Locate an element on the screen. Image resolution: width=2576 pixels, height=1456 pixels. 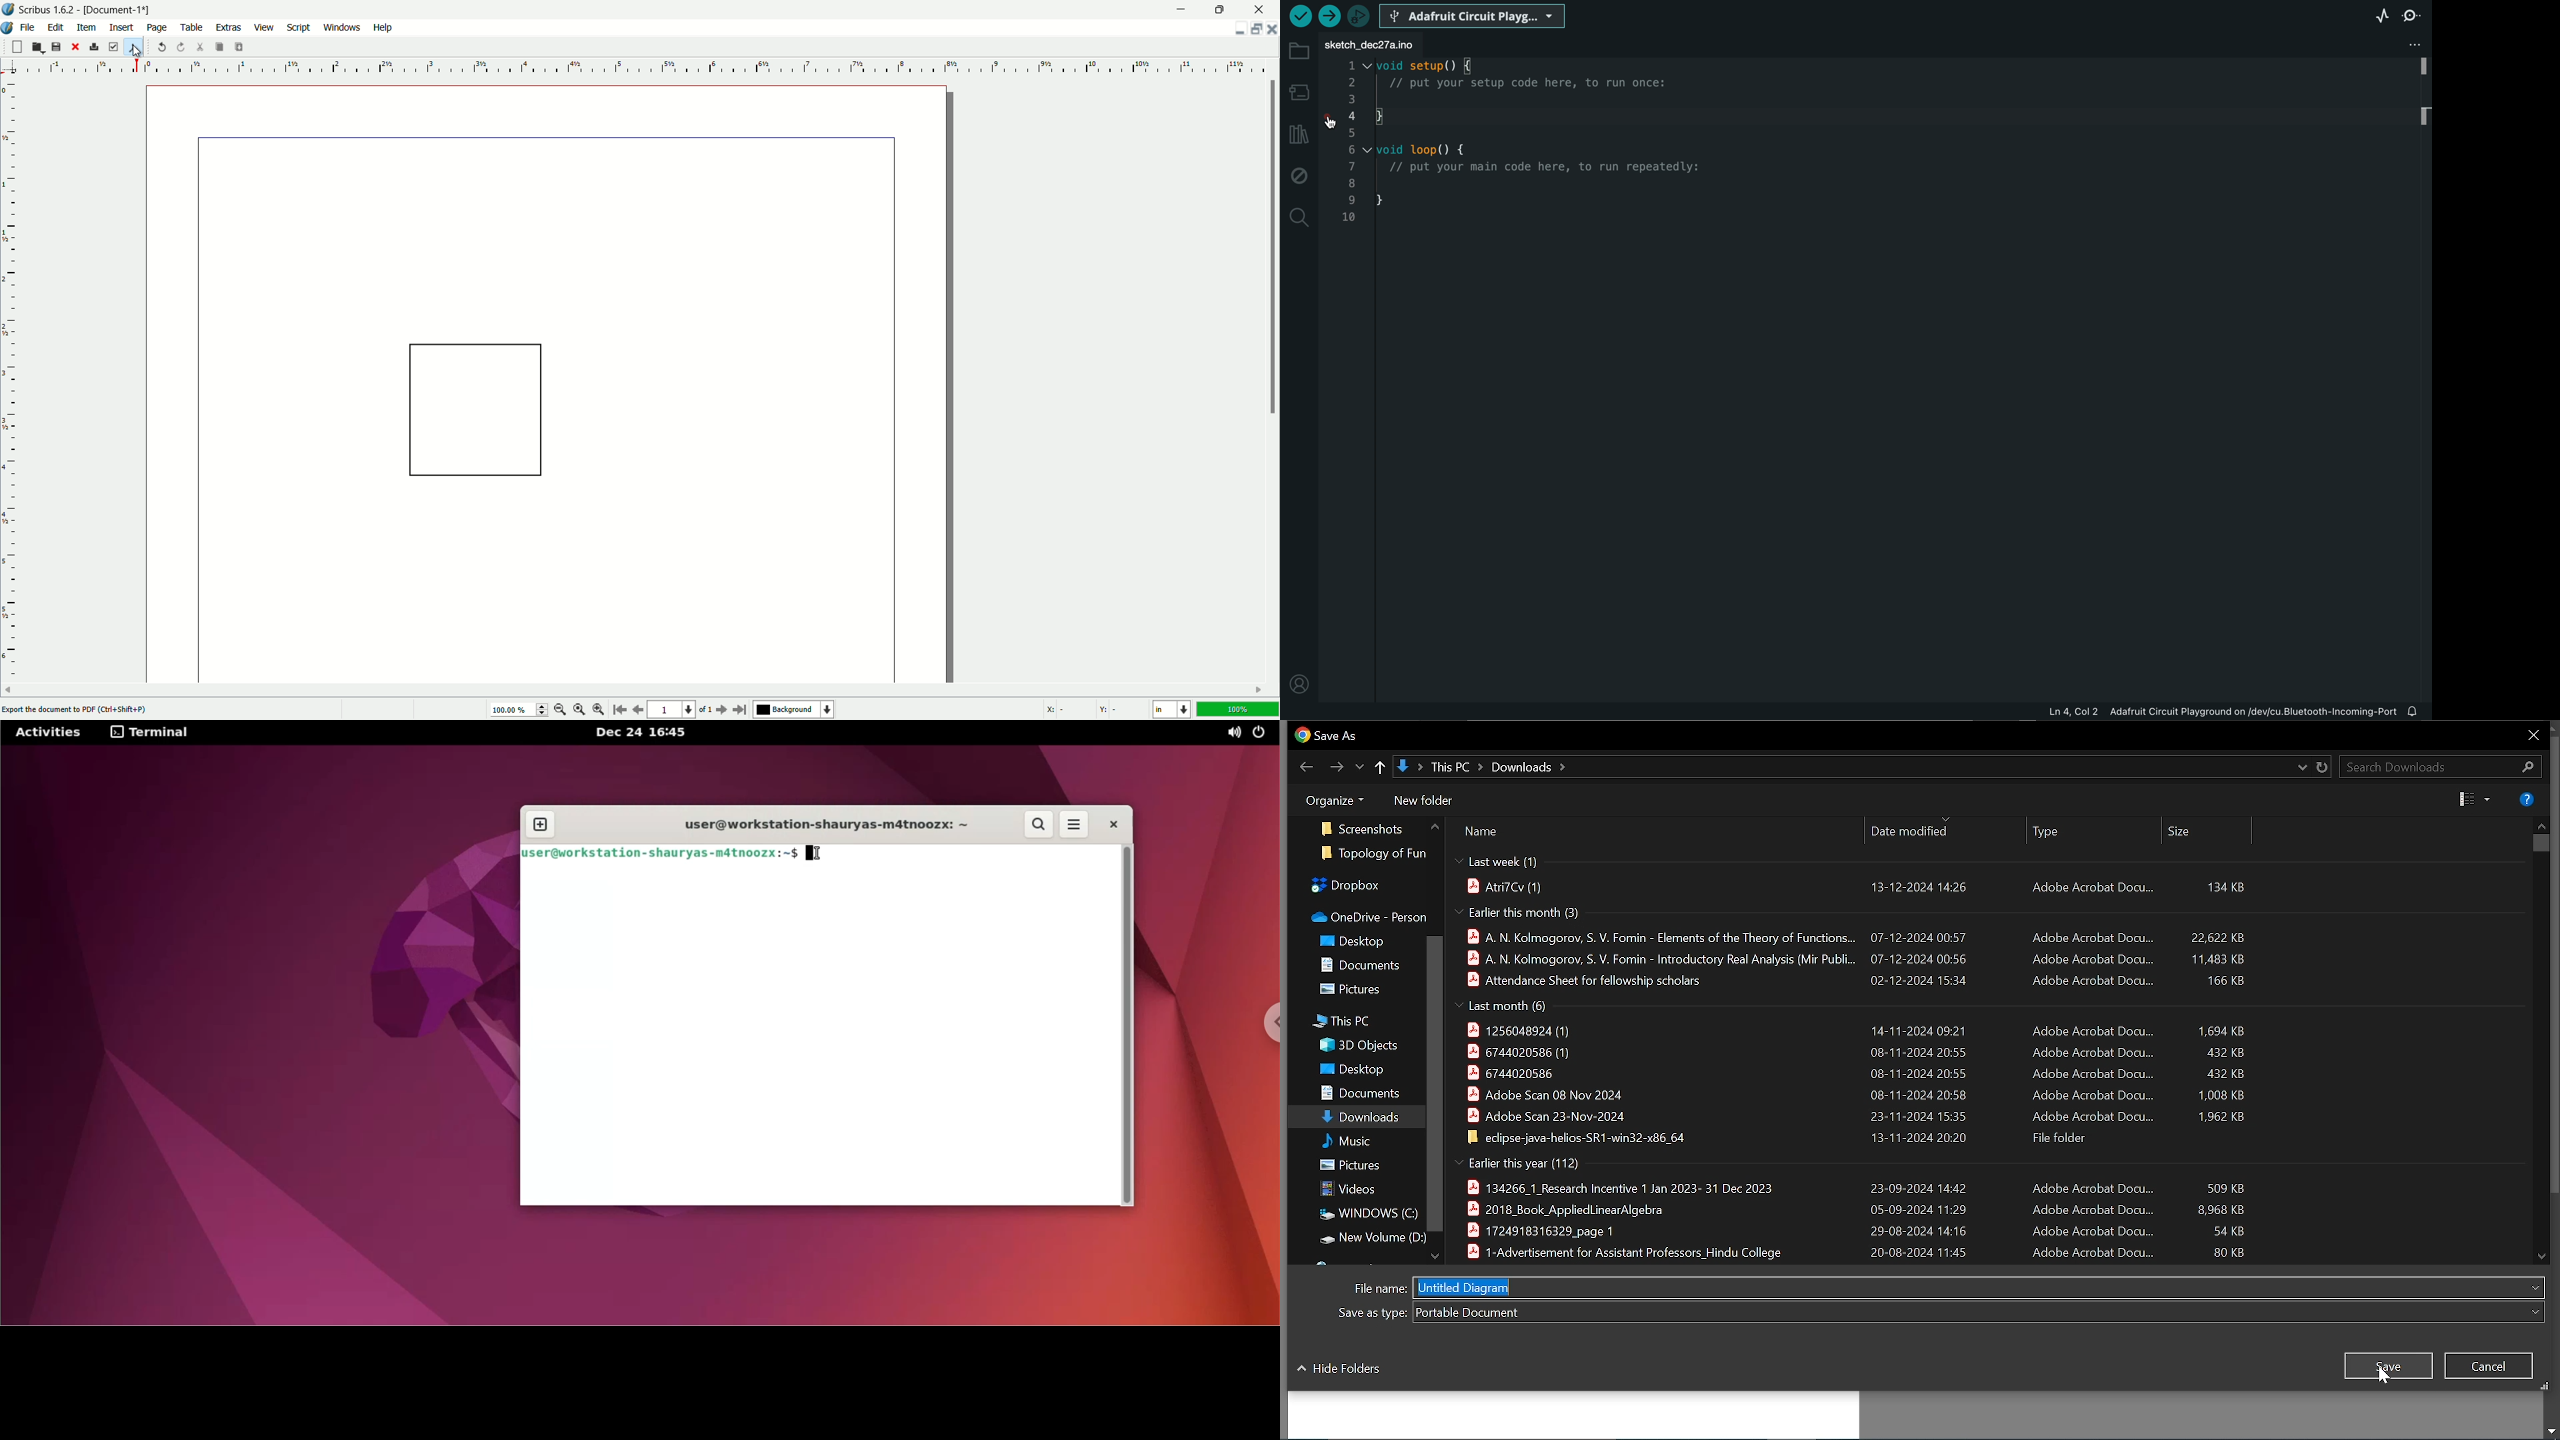
topology of fun is located at coordinates (1371, 853).